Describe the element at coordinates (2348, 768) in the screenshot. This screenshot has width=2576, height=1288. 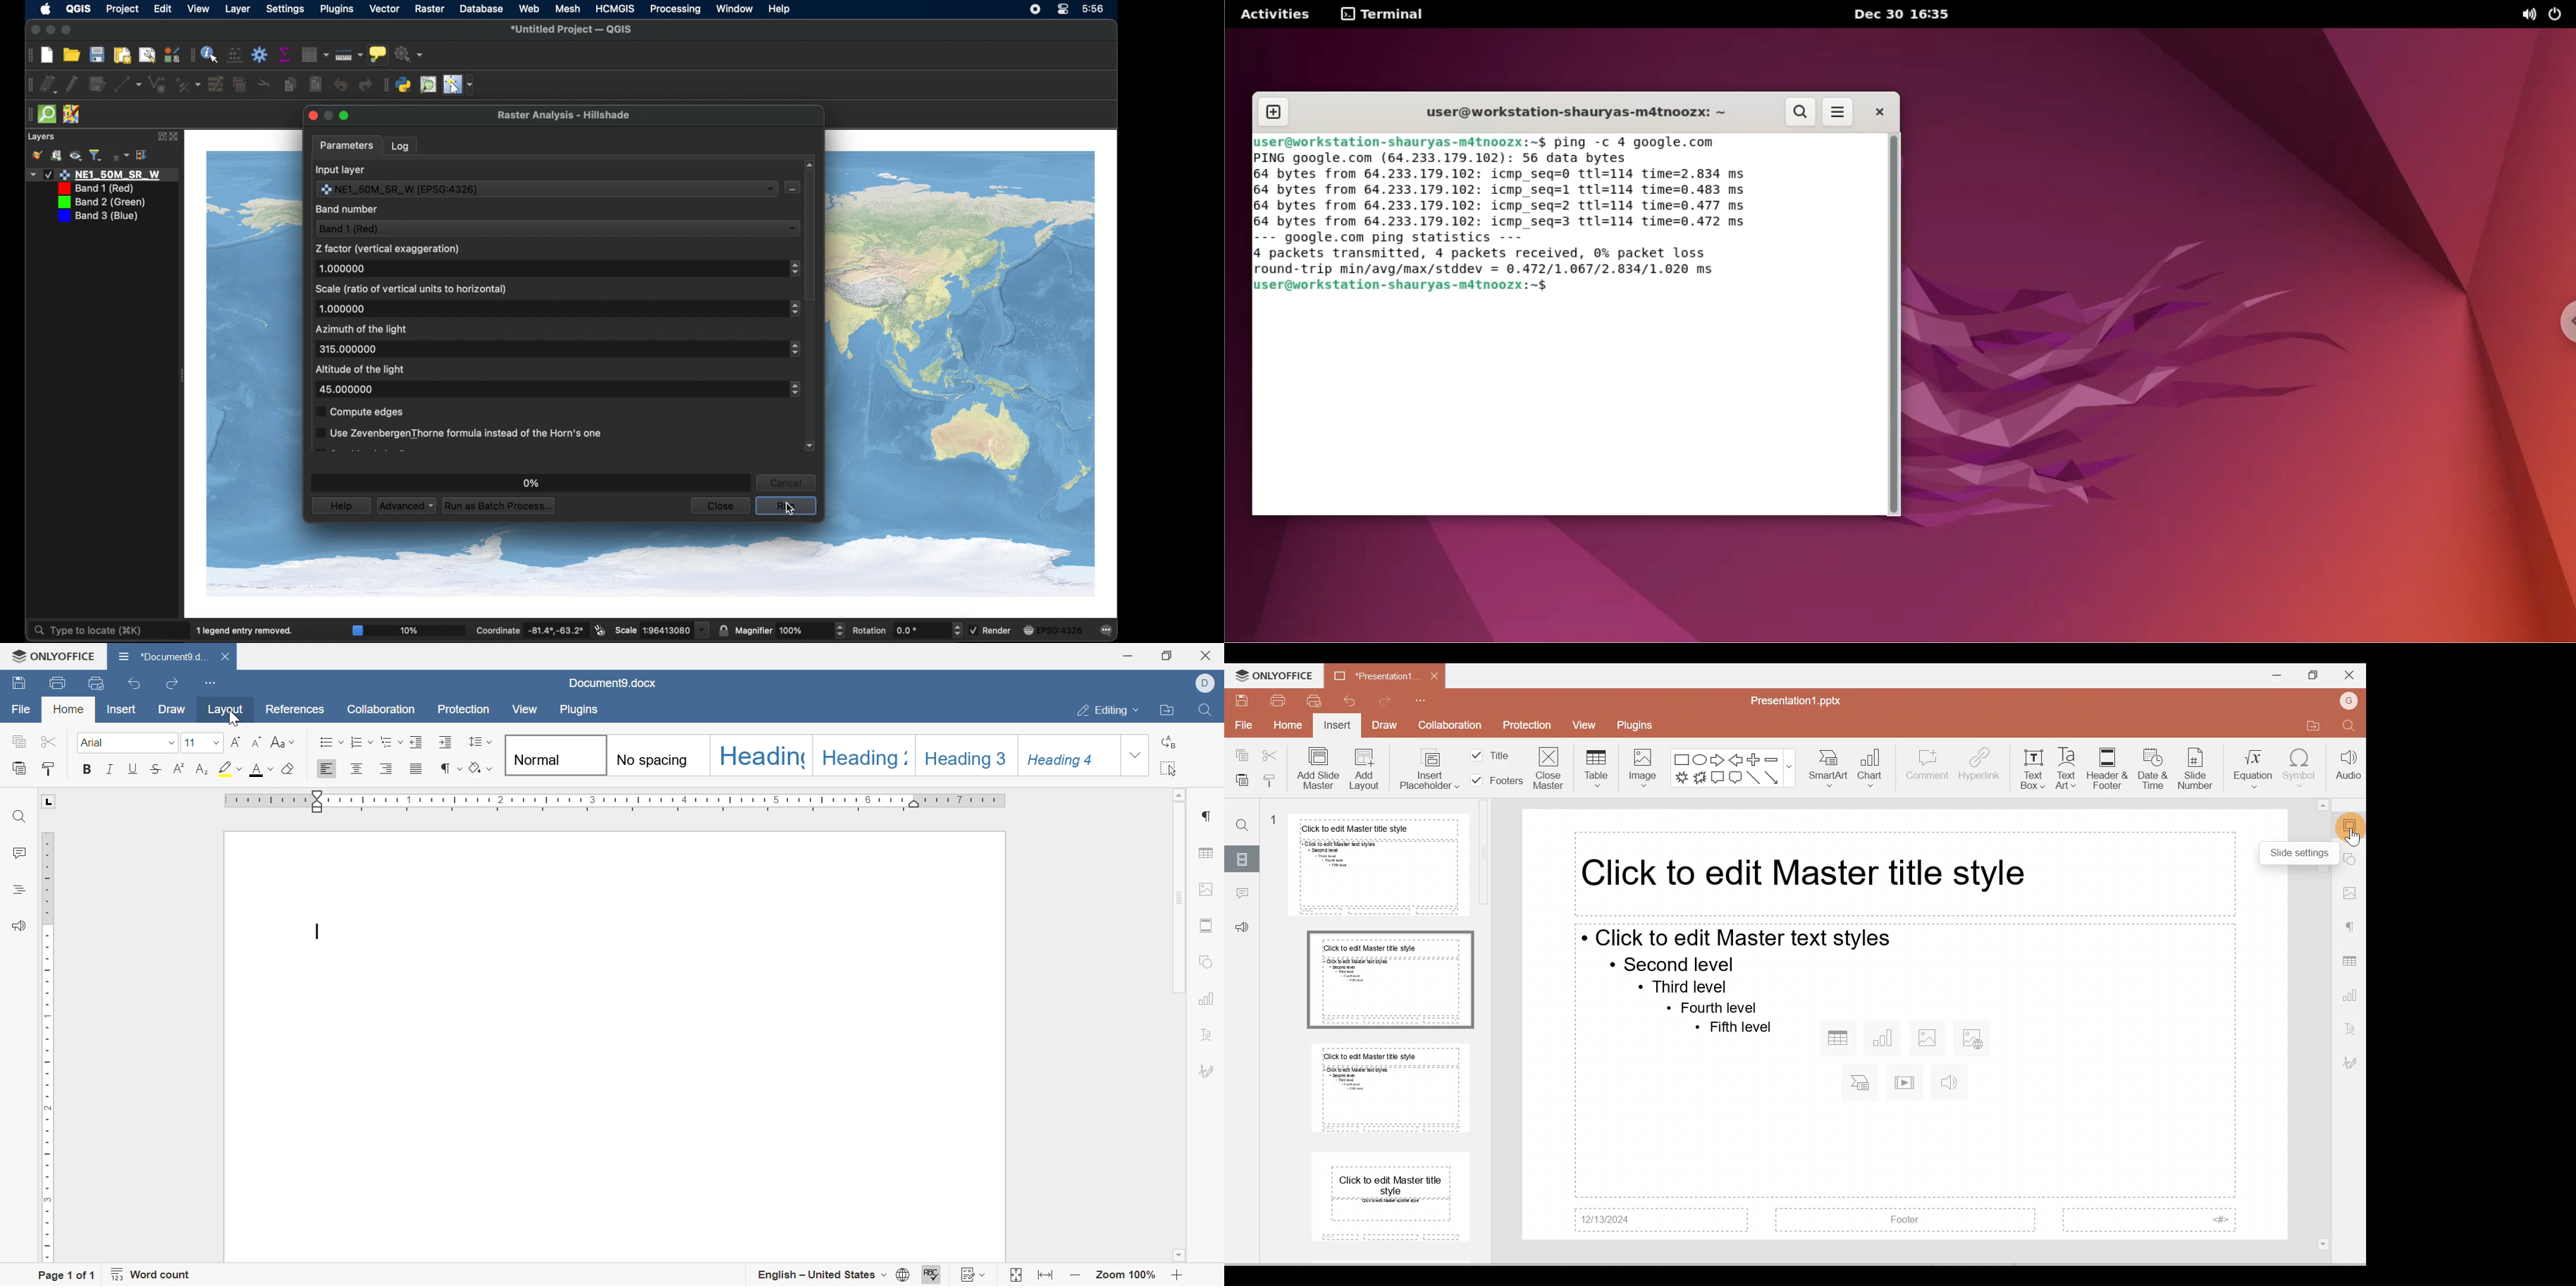
I see `Audio` at that location.